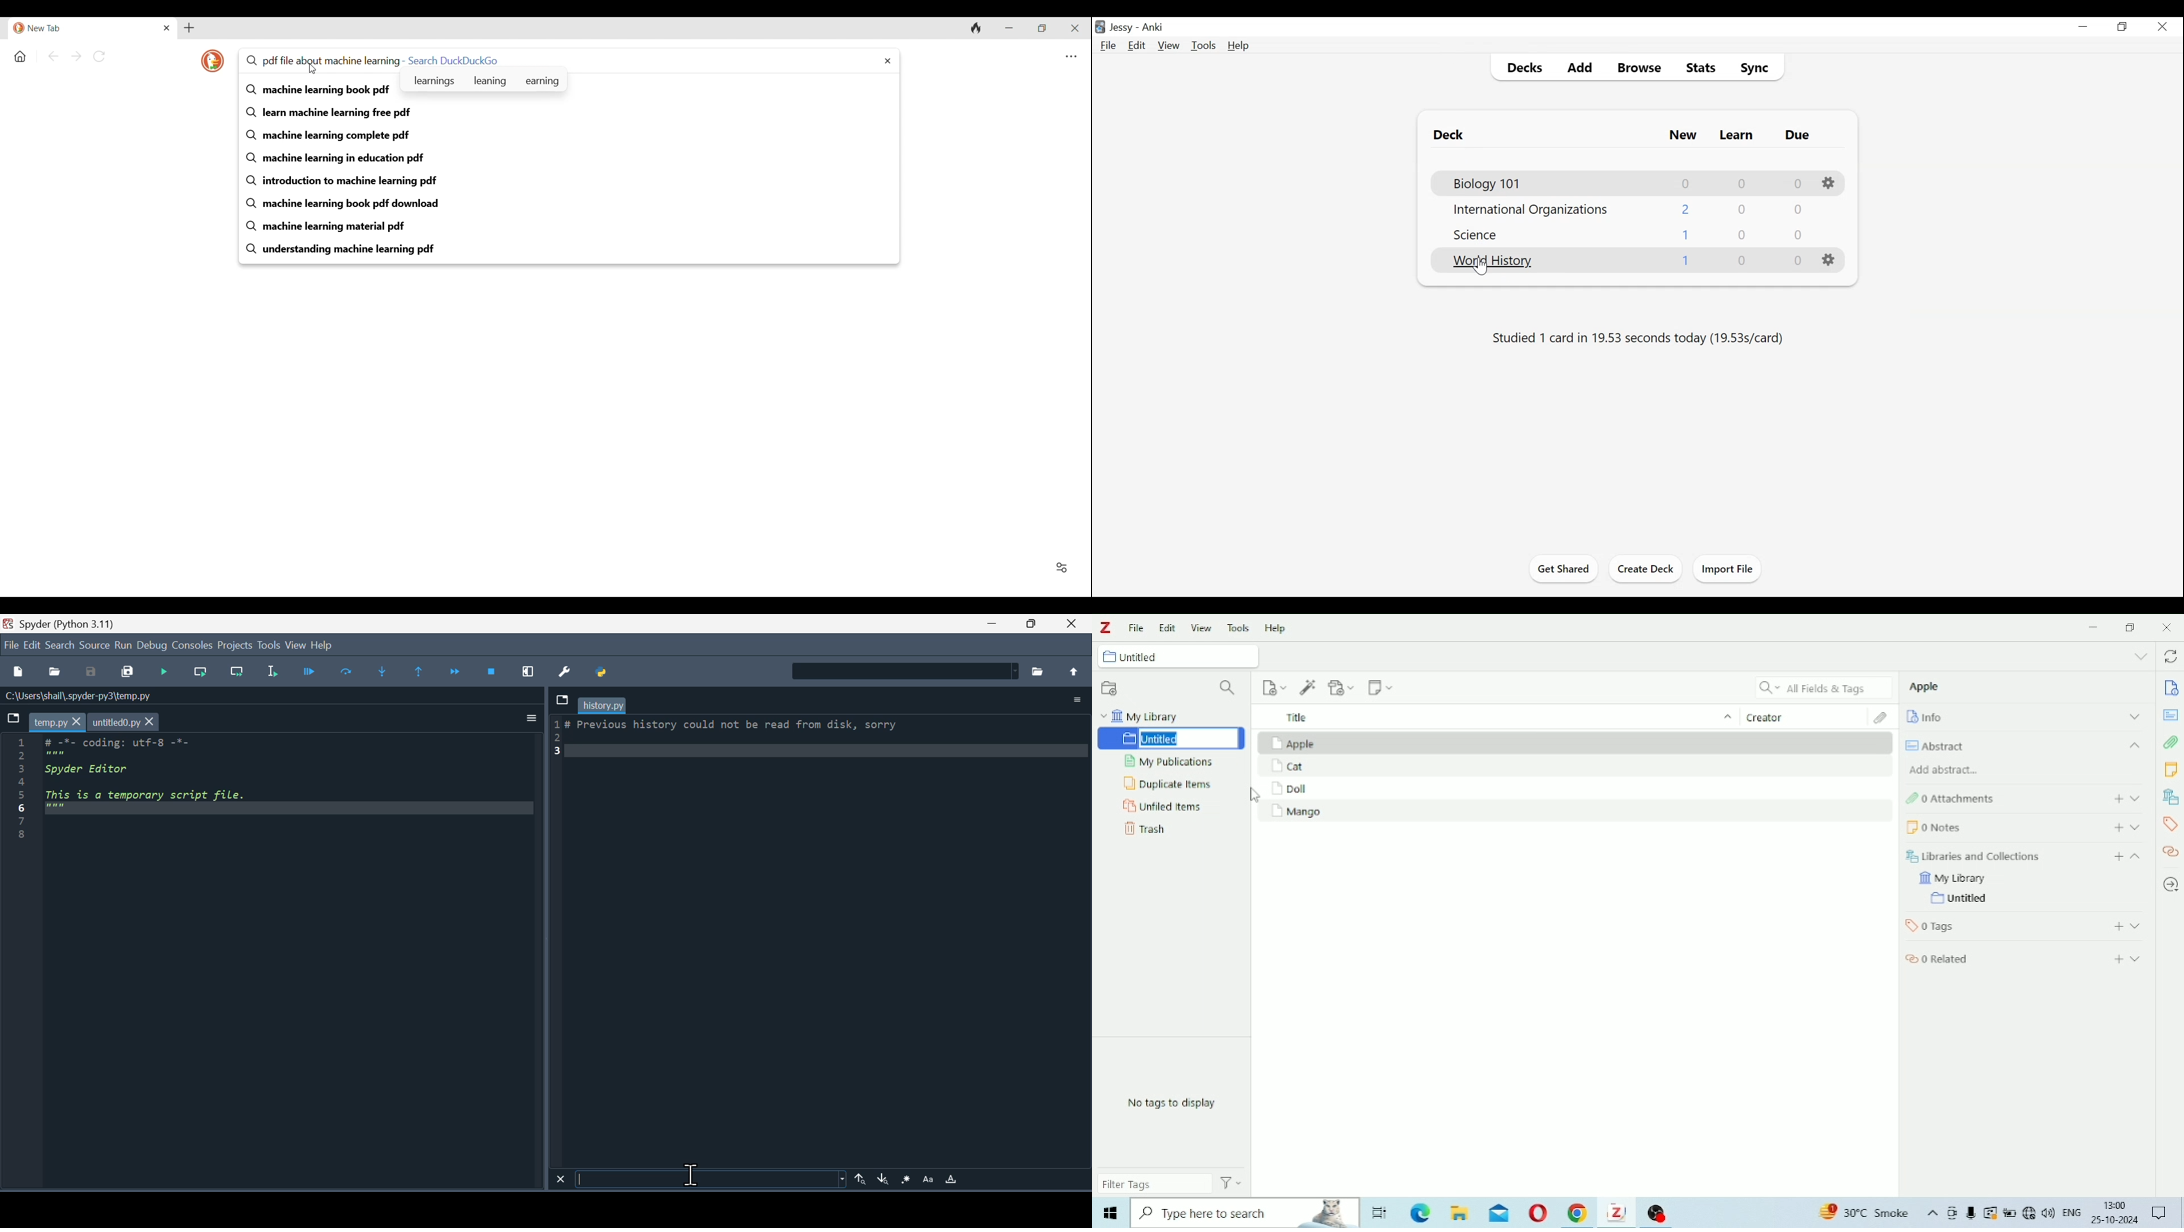 The image size is (2184, 1232). I want to click on Import Files, so click(1725, 569).